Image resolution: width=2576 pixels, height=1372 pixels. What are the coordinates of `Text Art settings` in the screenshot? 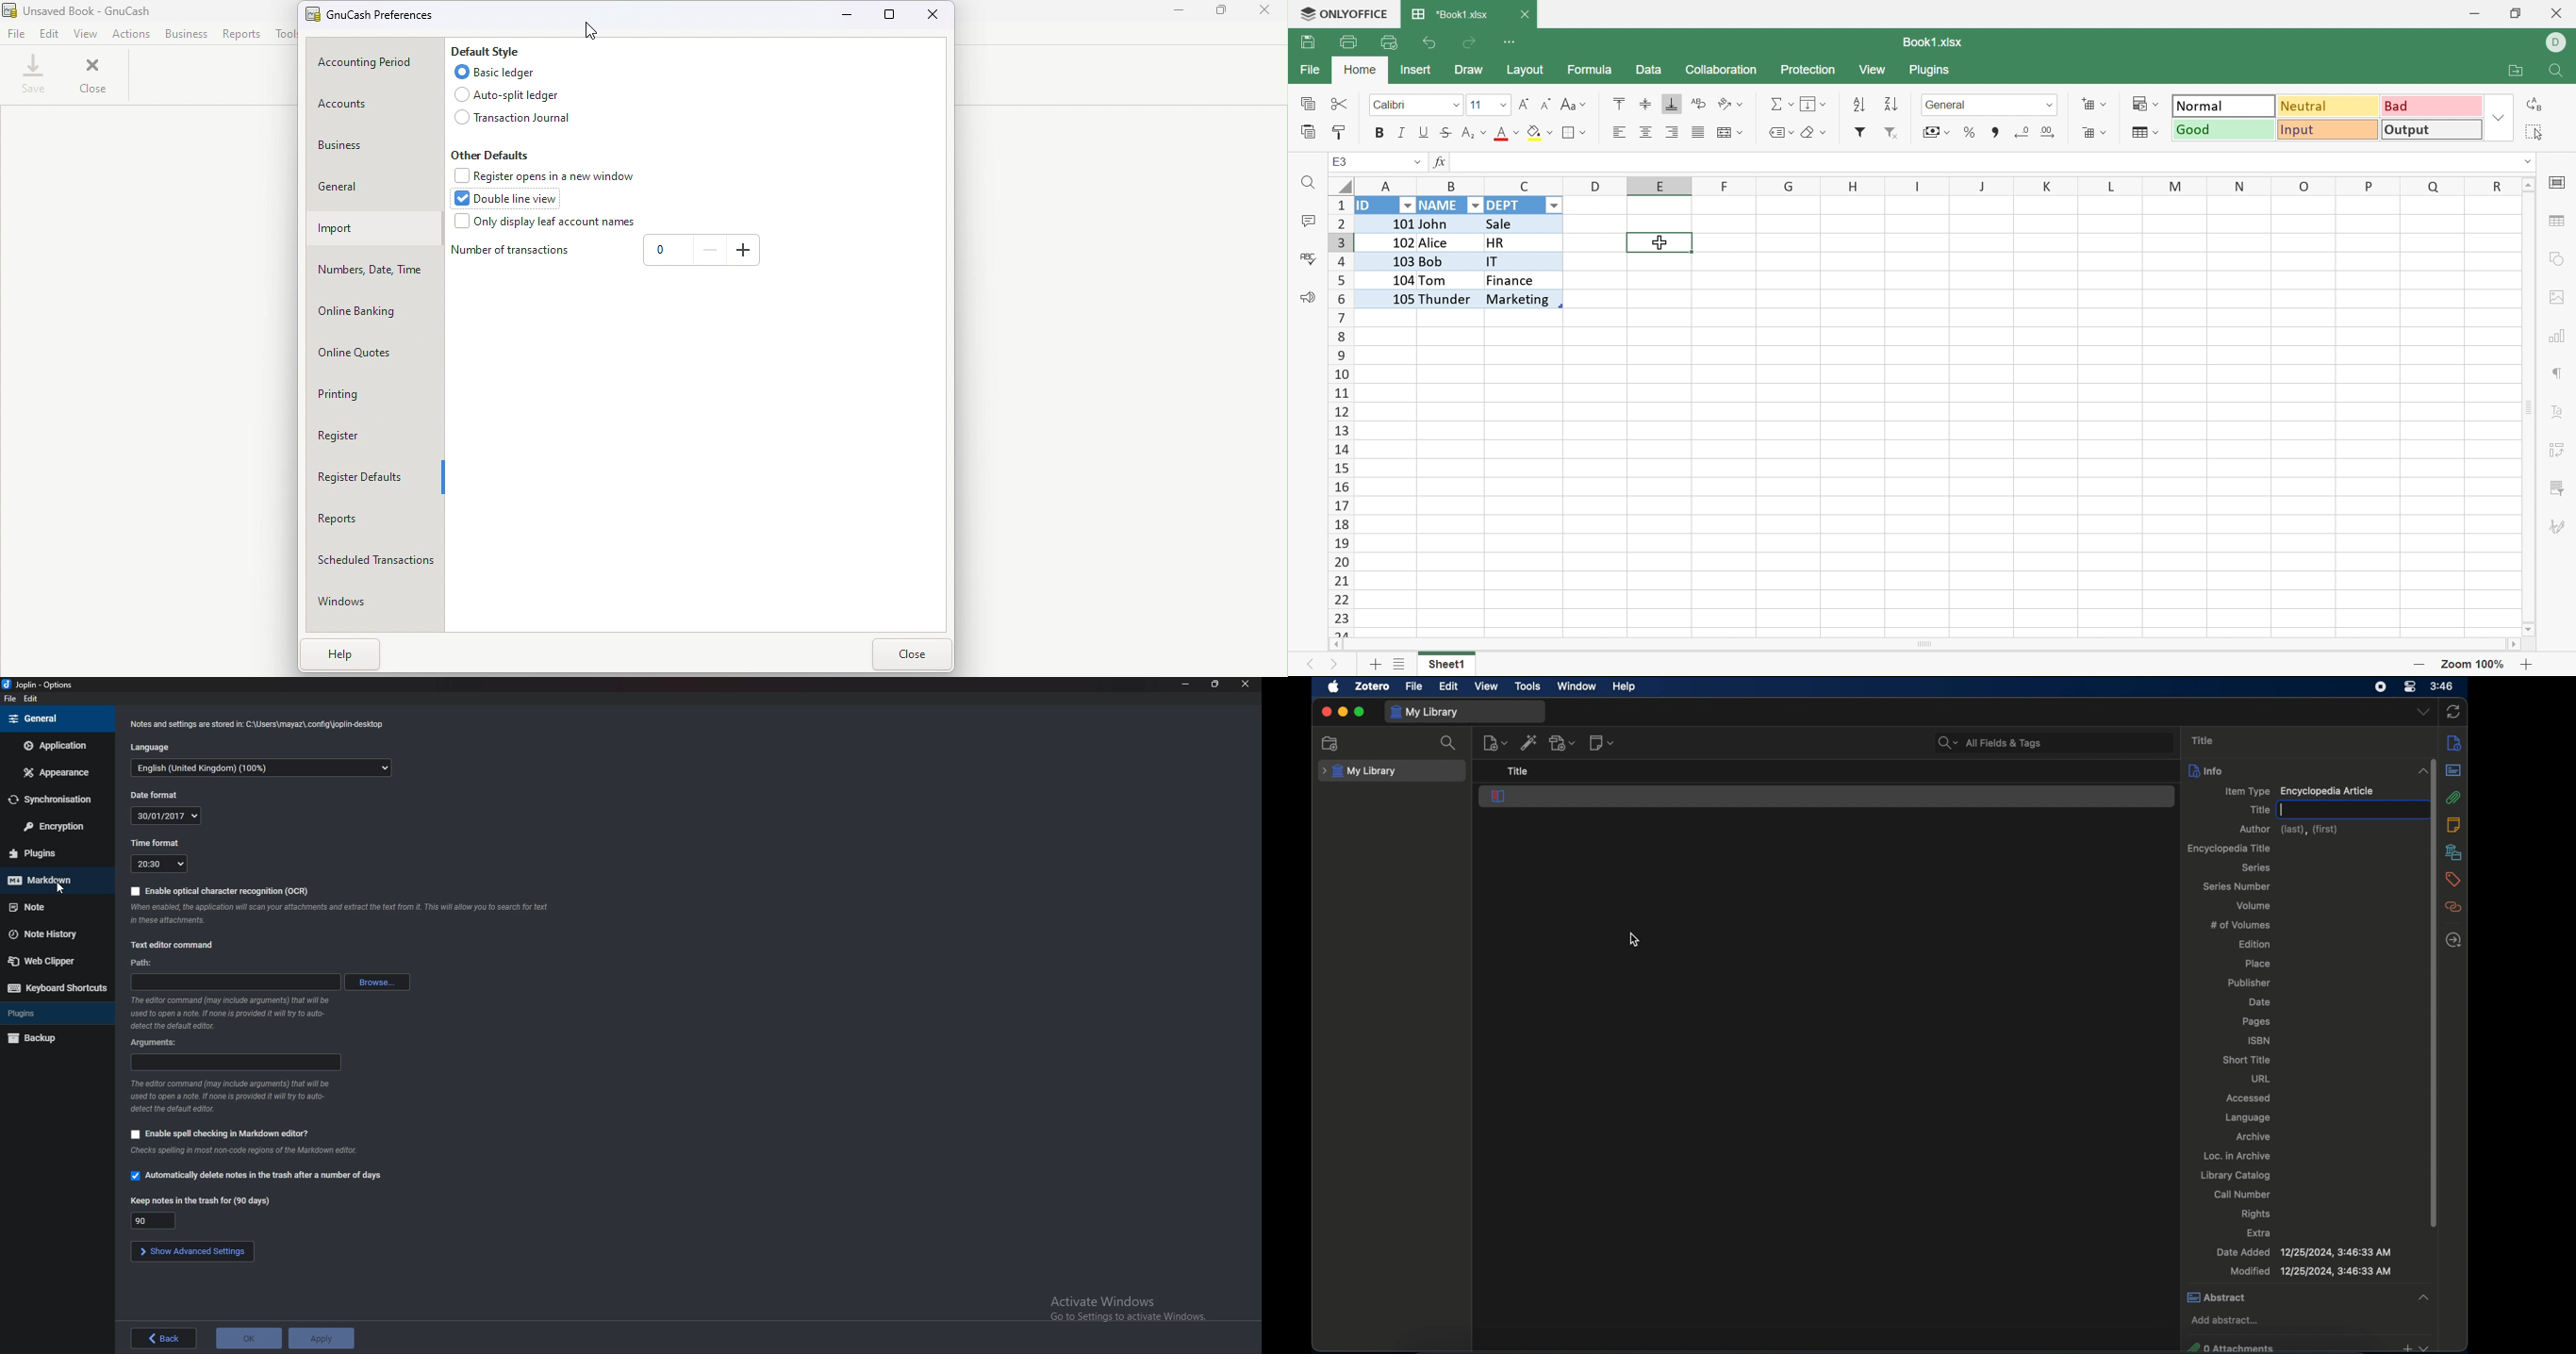 It's located at (2557, 413).